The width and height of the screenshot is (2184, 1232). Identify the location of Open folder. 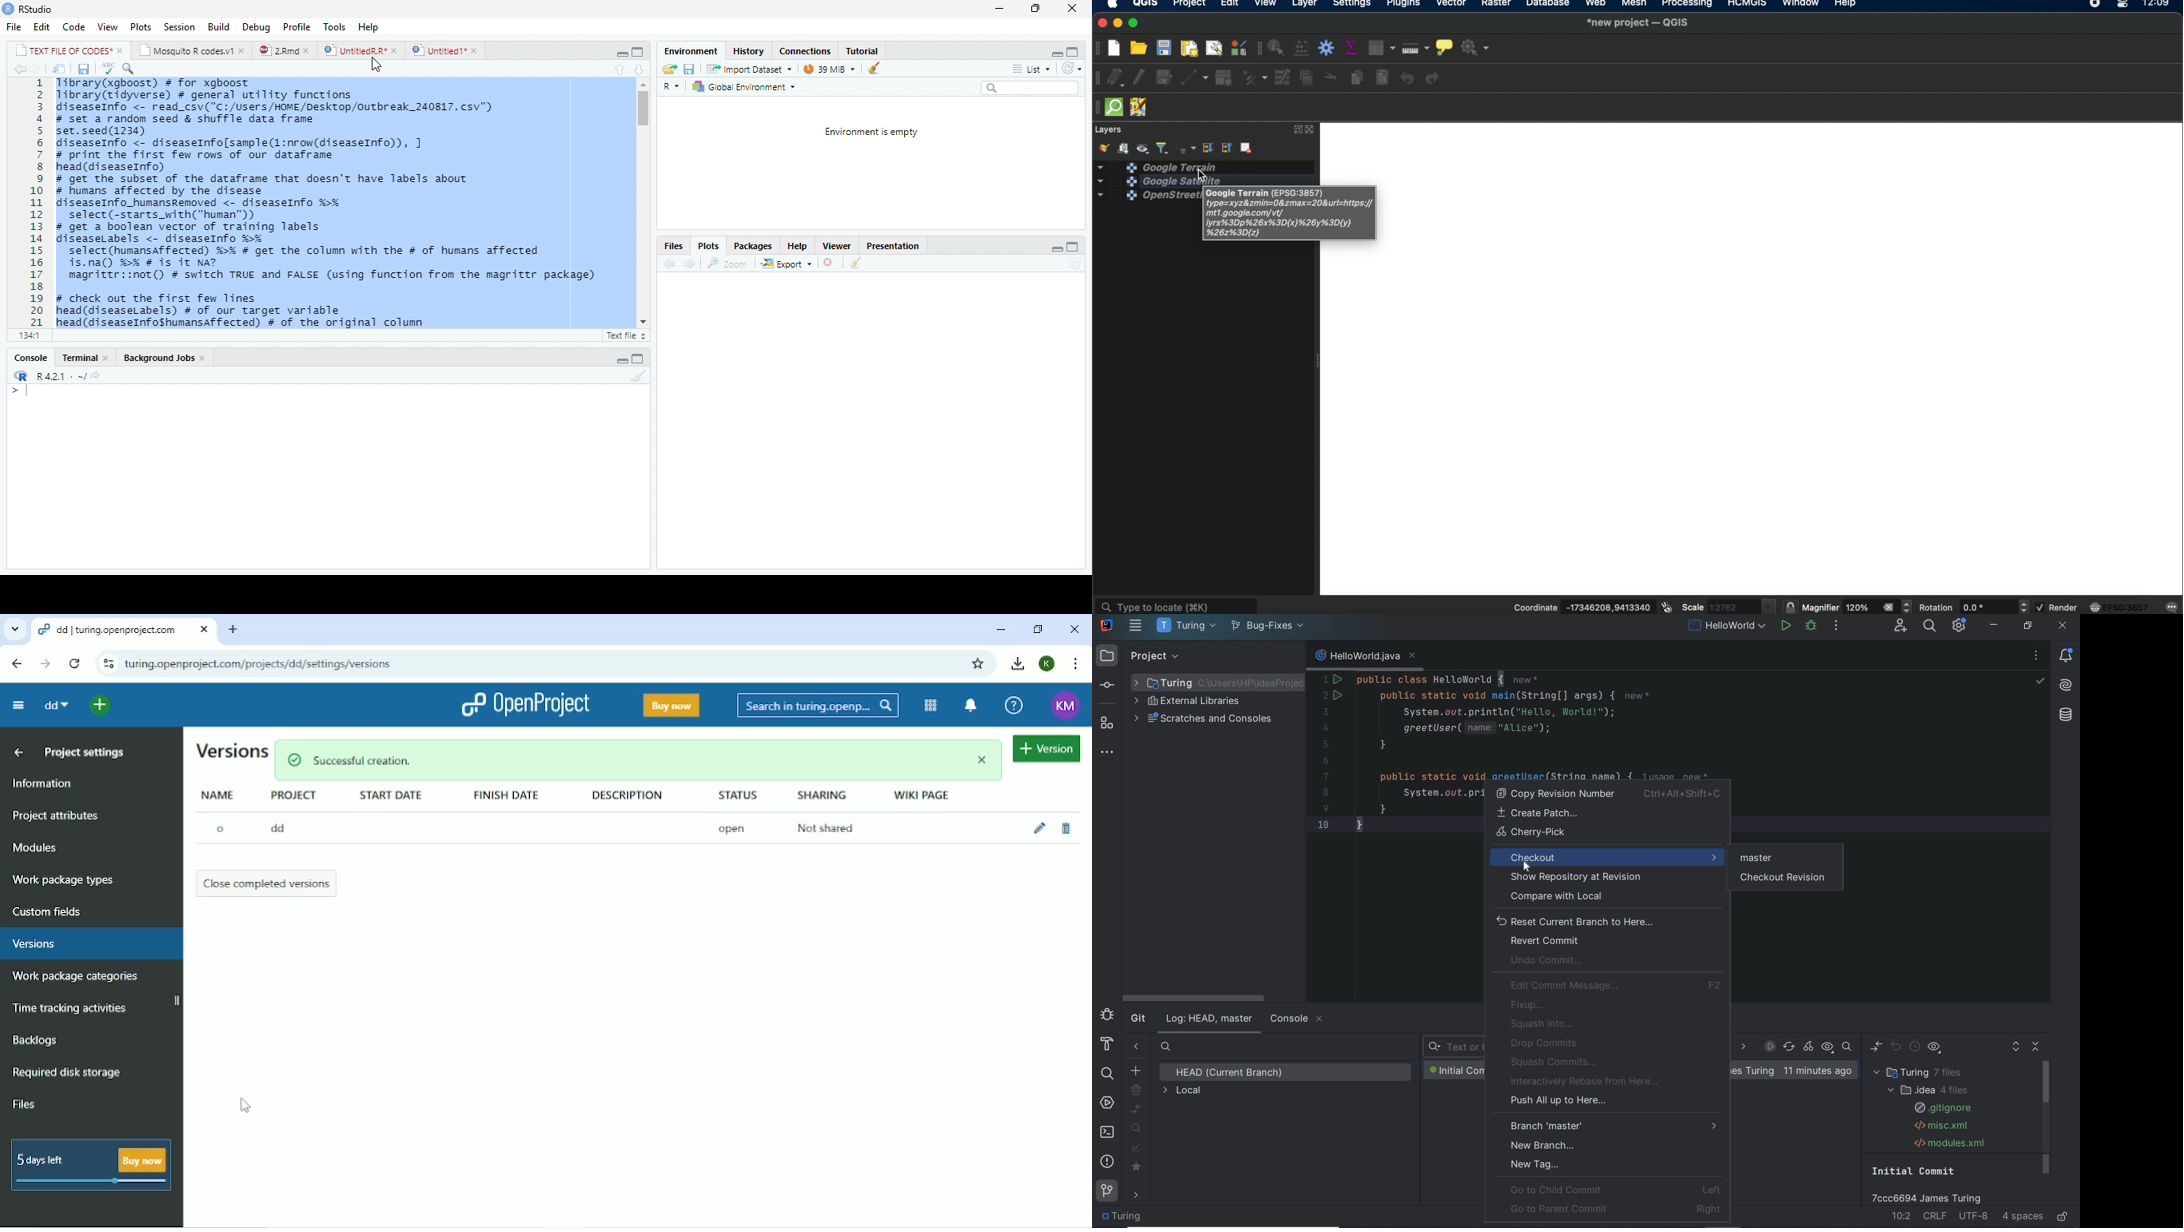
(669, 68).